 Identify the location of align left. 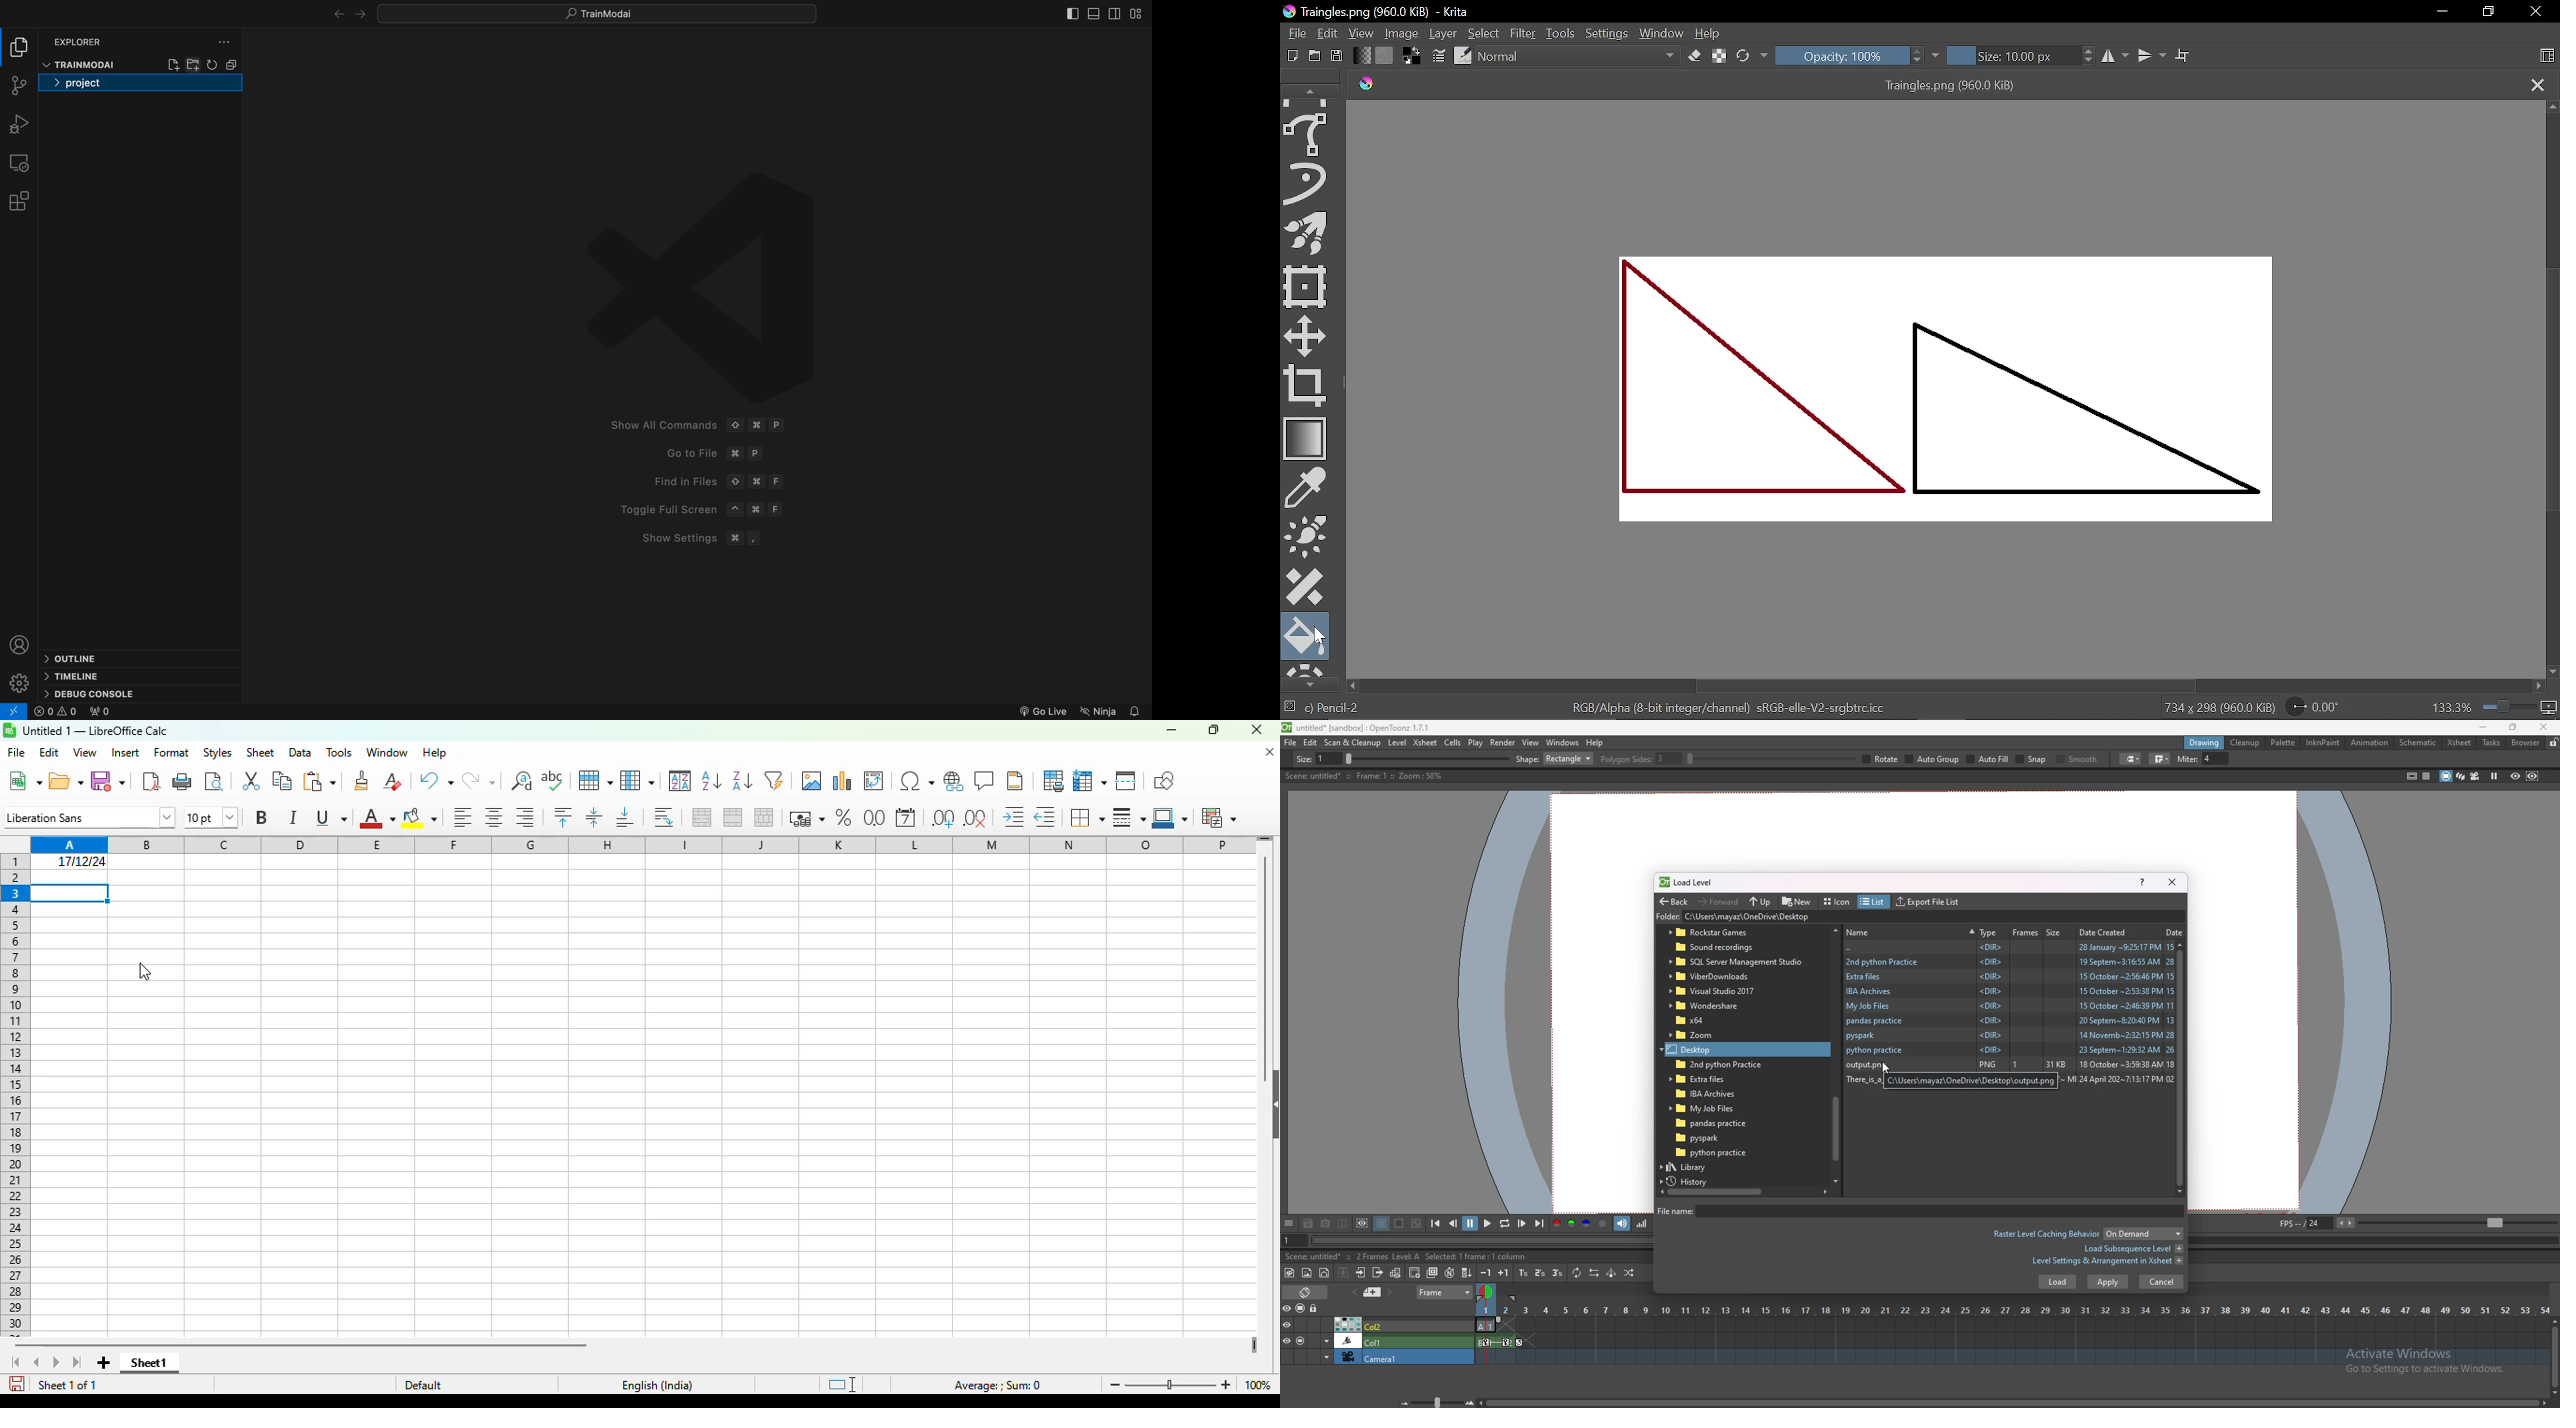
(462, 817).